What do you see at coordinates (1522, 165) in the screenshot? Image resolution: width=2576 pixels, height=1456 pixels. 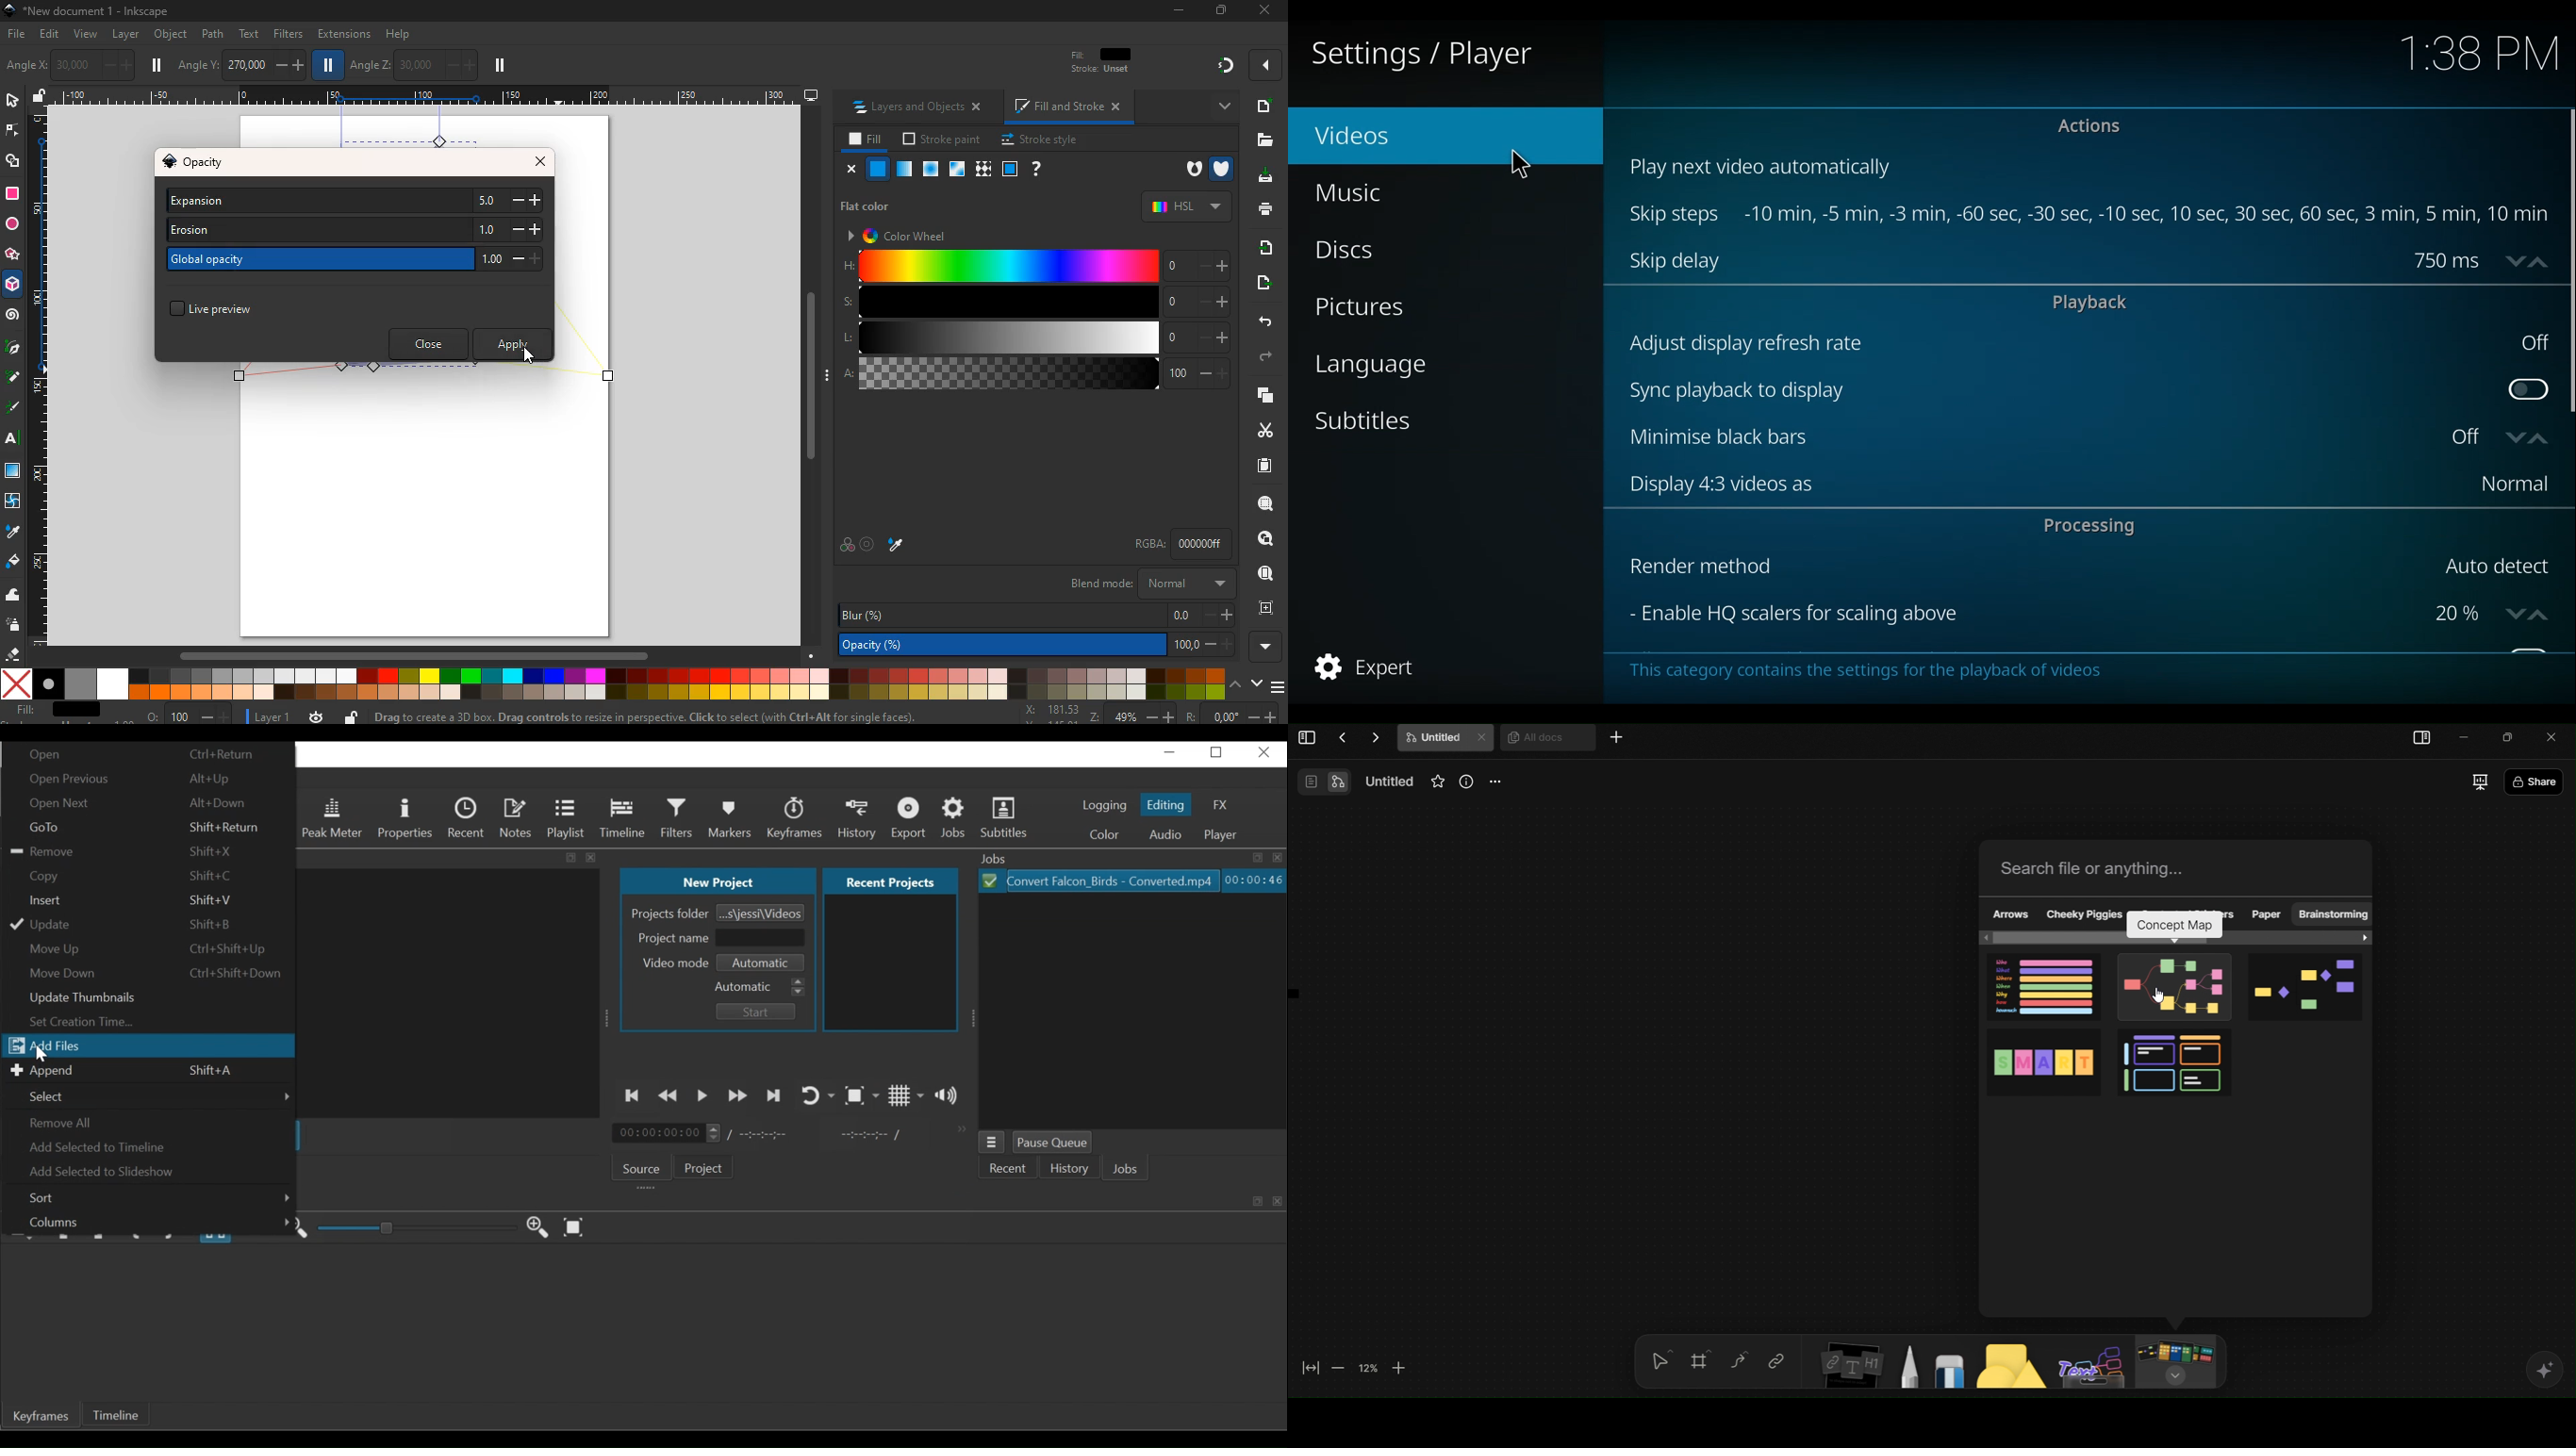 I see `Cursor` at bounding box center [1522, 165].